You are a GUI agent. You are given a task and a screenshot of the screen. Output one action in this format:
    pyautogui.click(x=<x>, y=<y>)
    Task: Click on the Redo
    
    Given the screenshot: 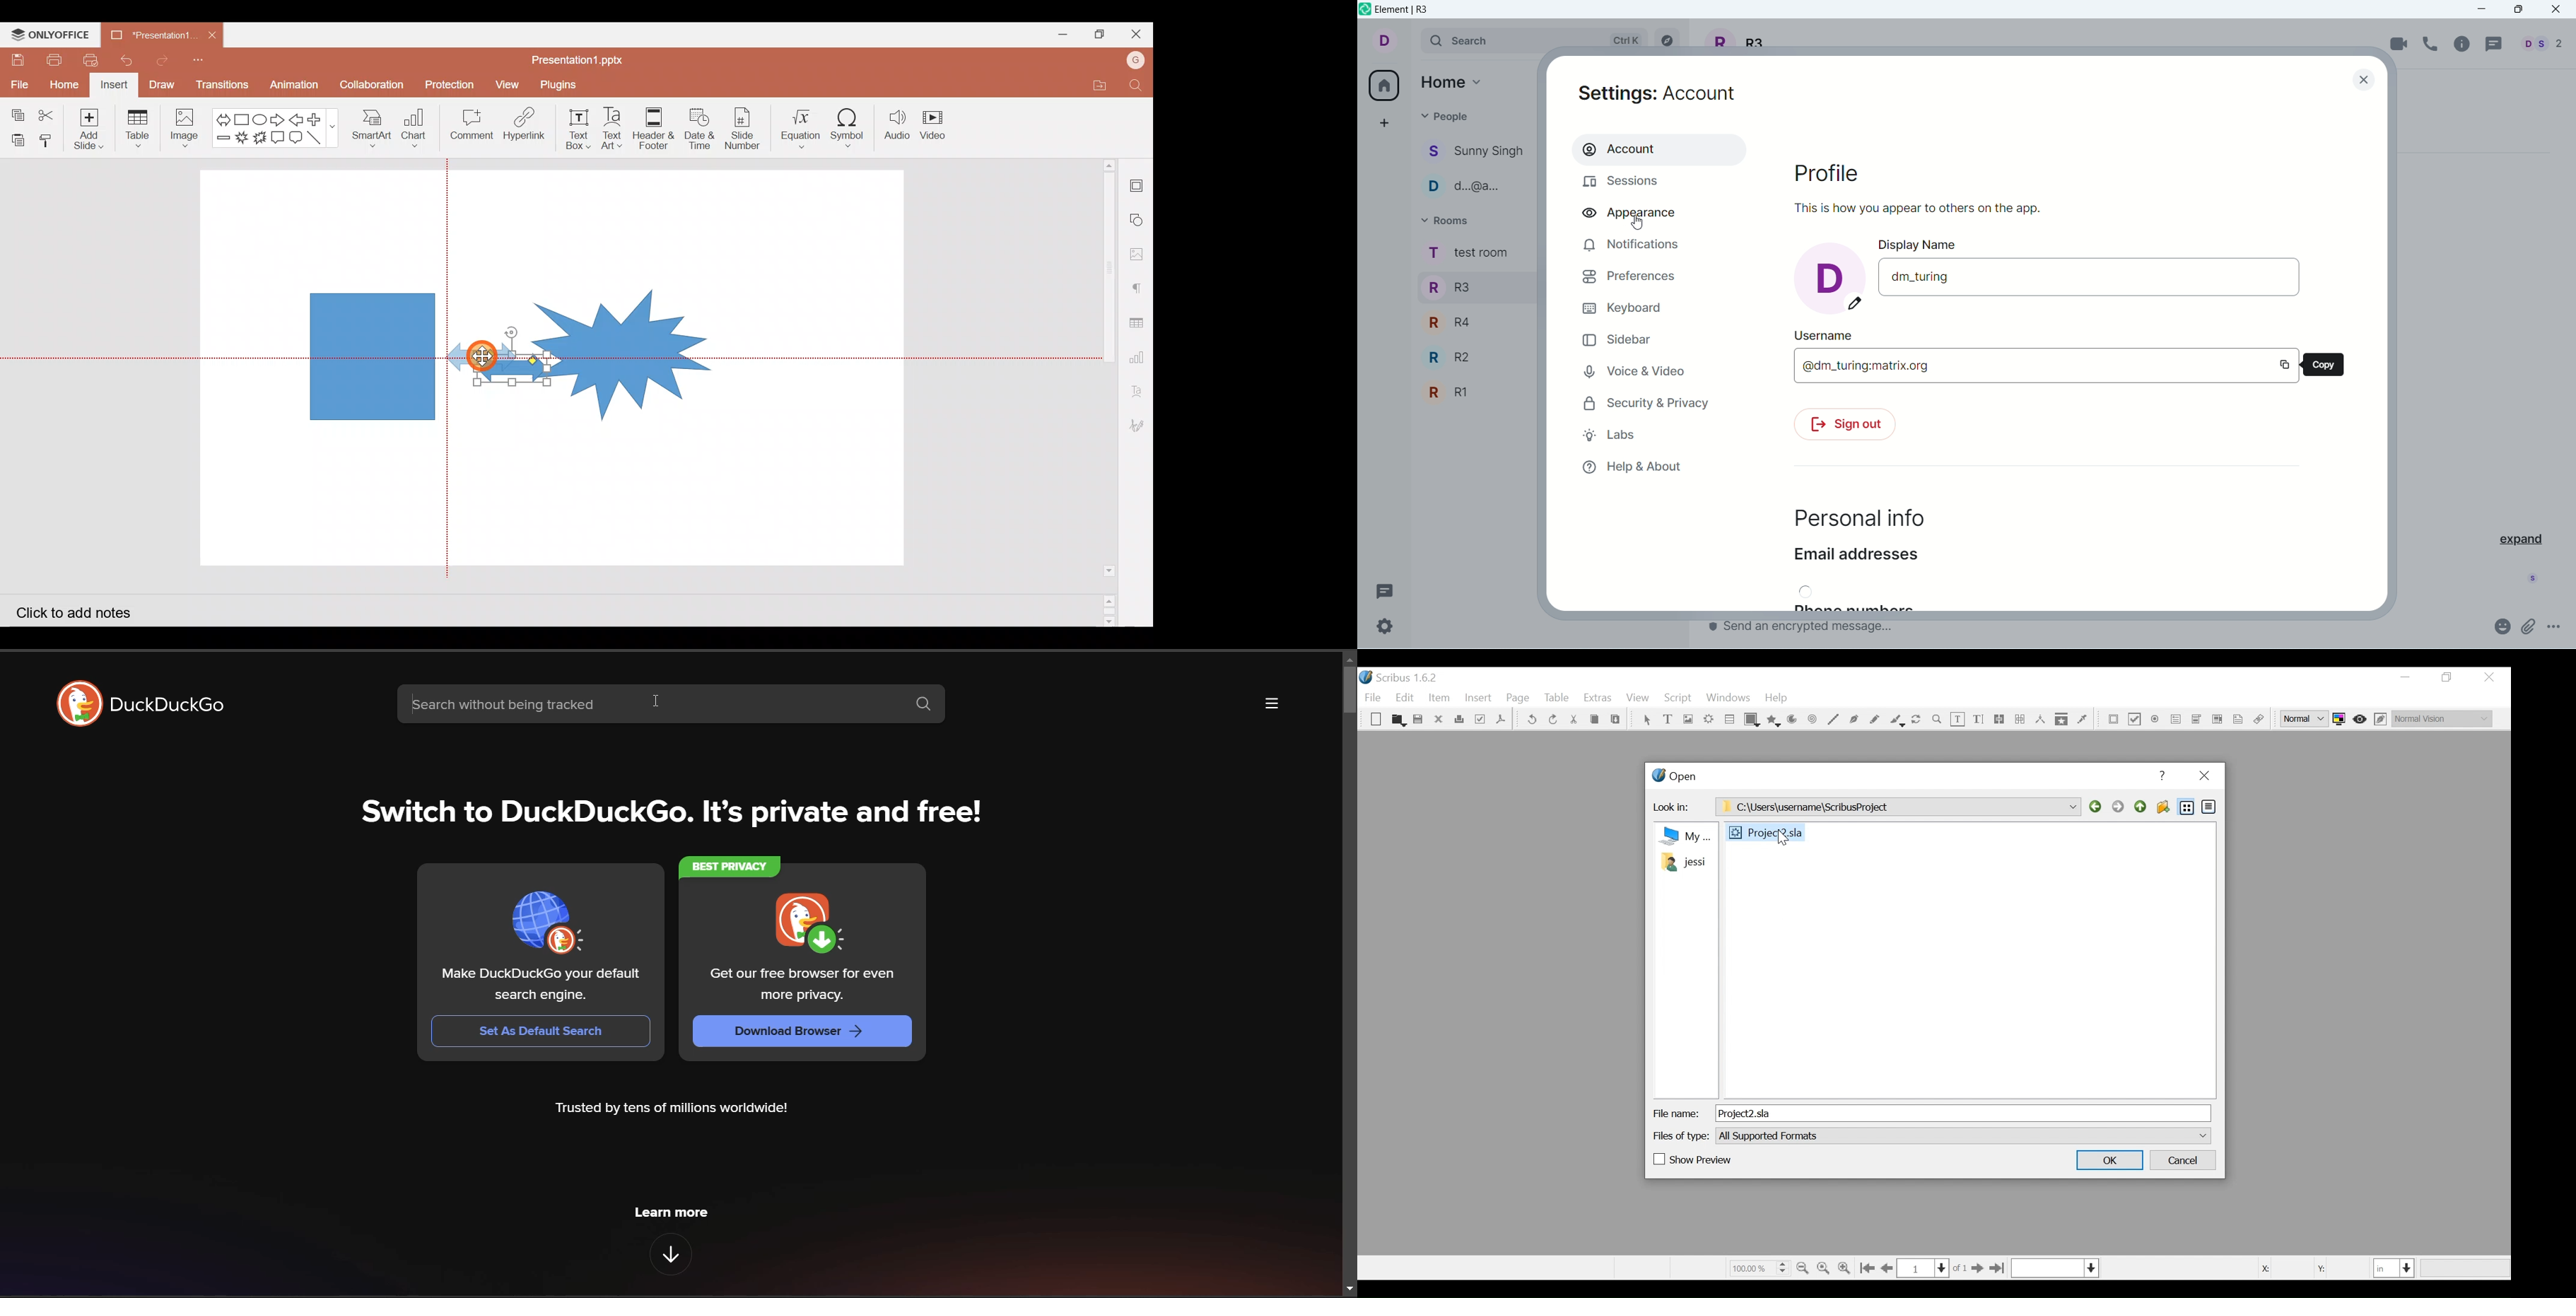 What is the action you would take?
    pyautogui.click(x=1553, y=719)
    